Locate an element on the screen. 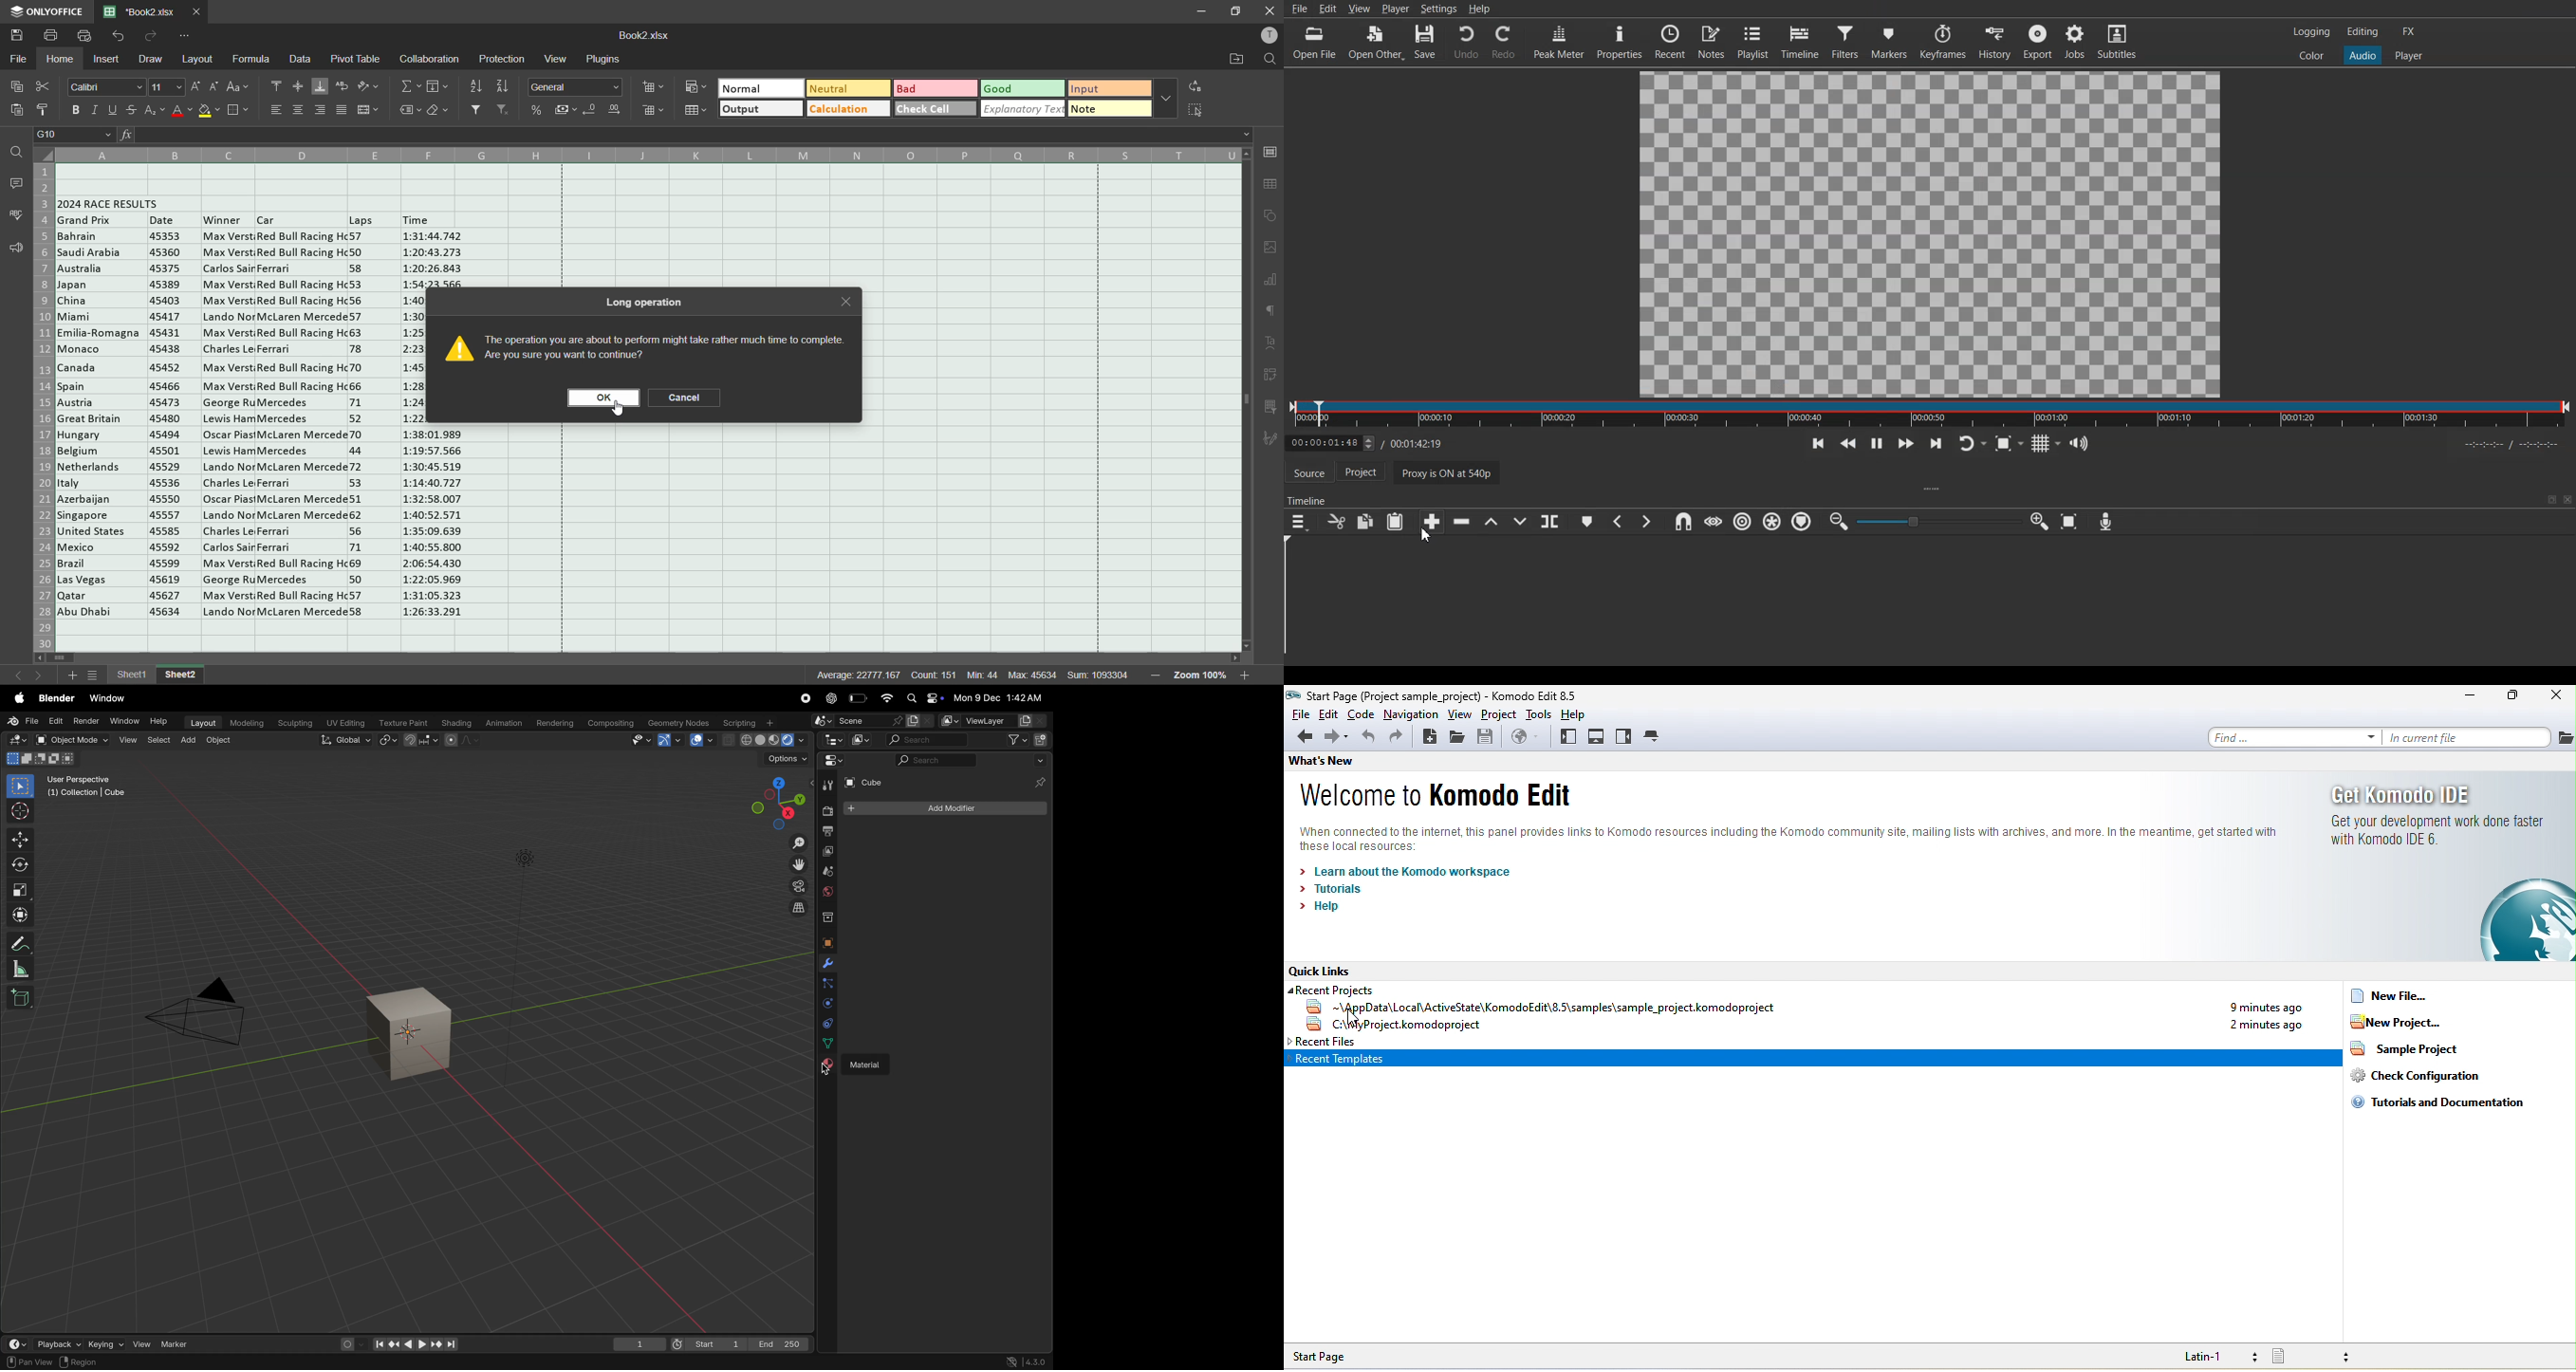 The height and width of the screenshot is (1372, 2576). calculation is located at coordinates (847, 109).